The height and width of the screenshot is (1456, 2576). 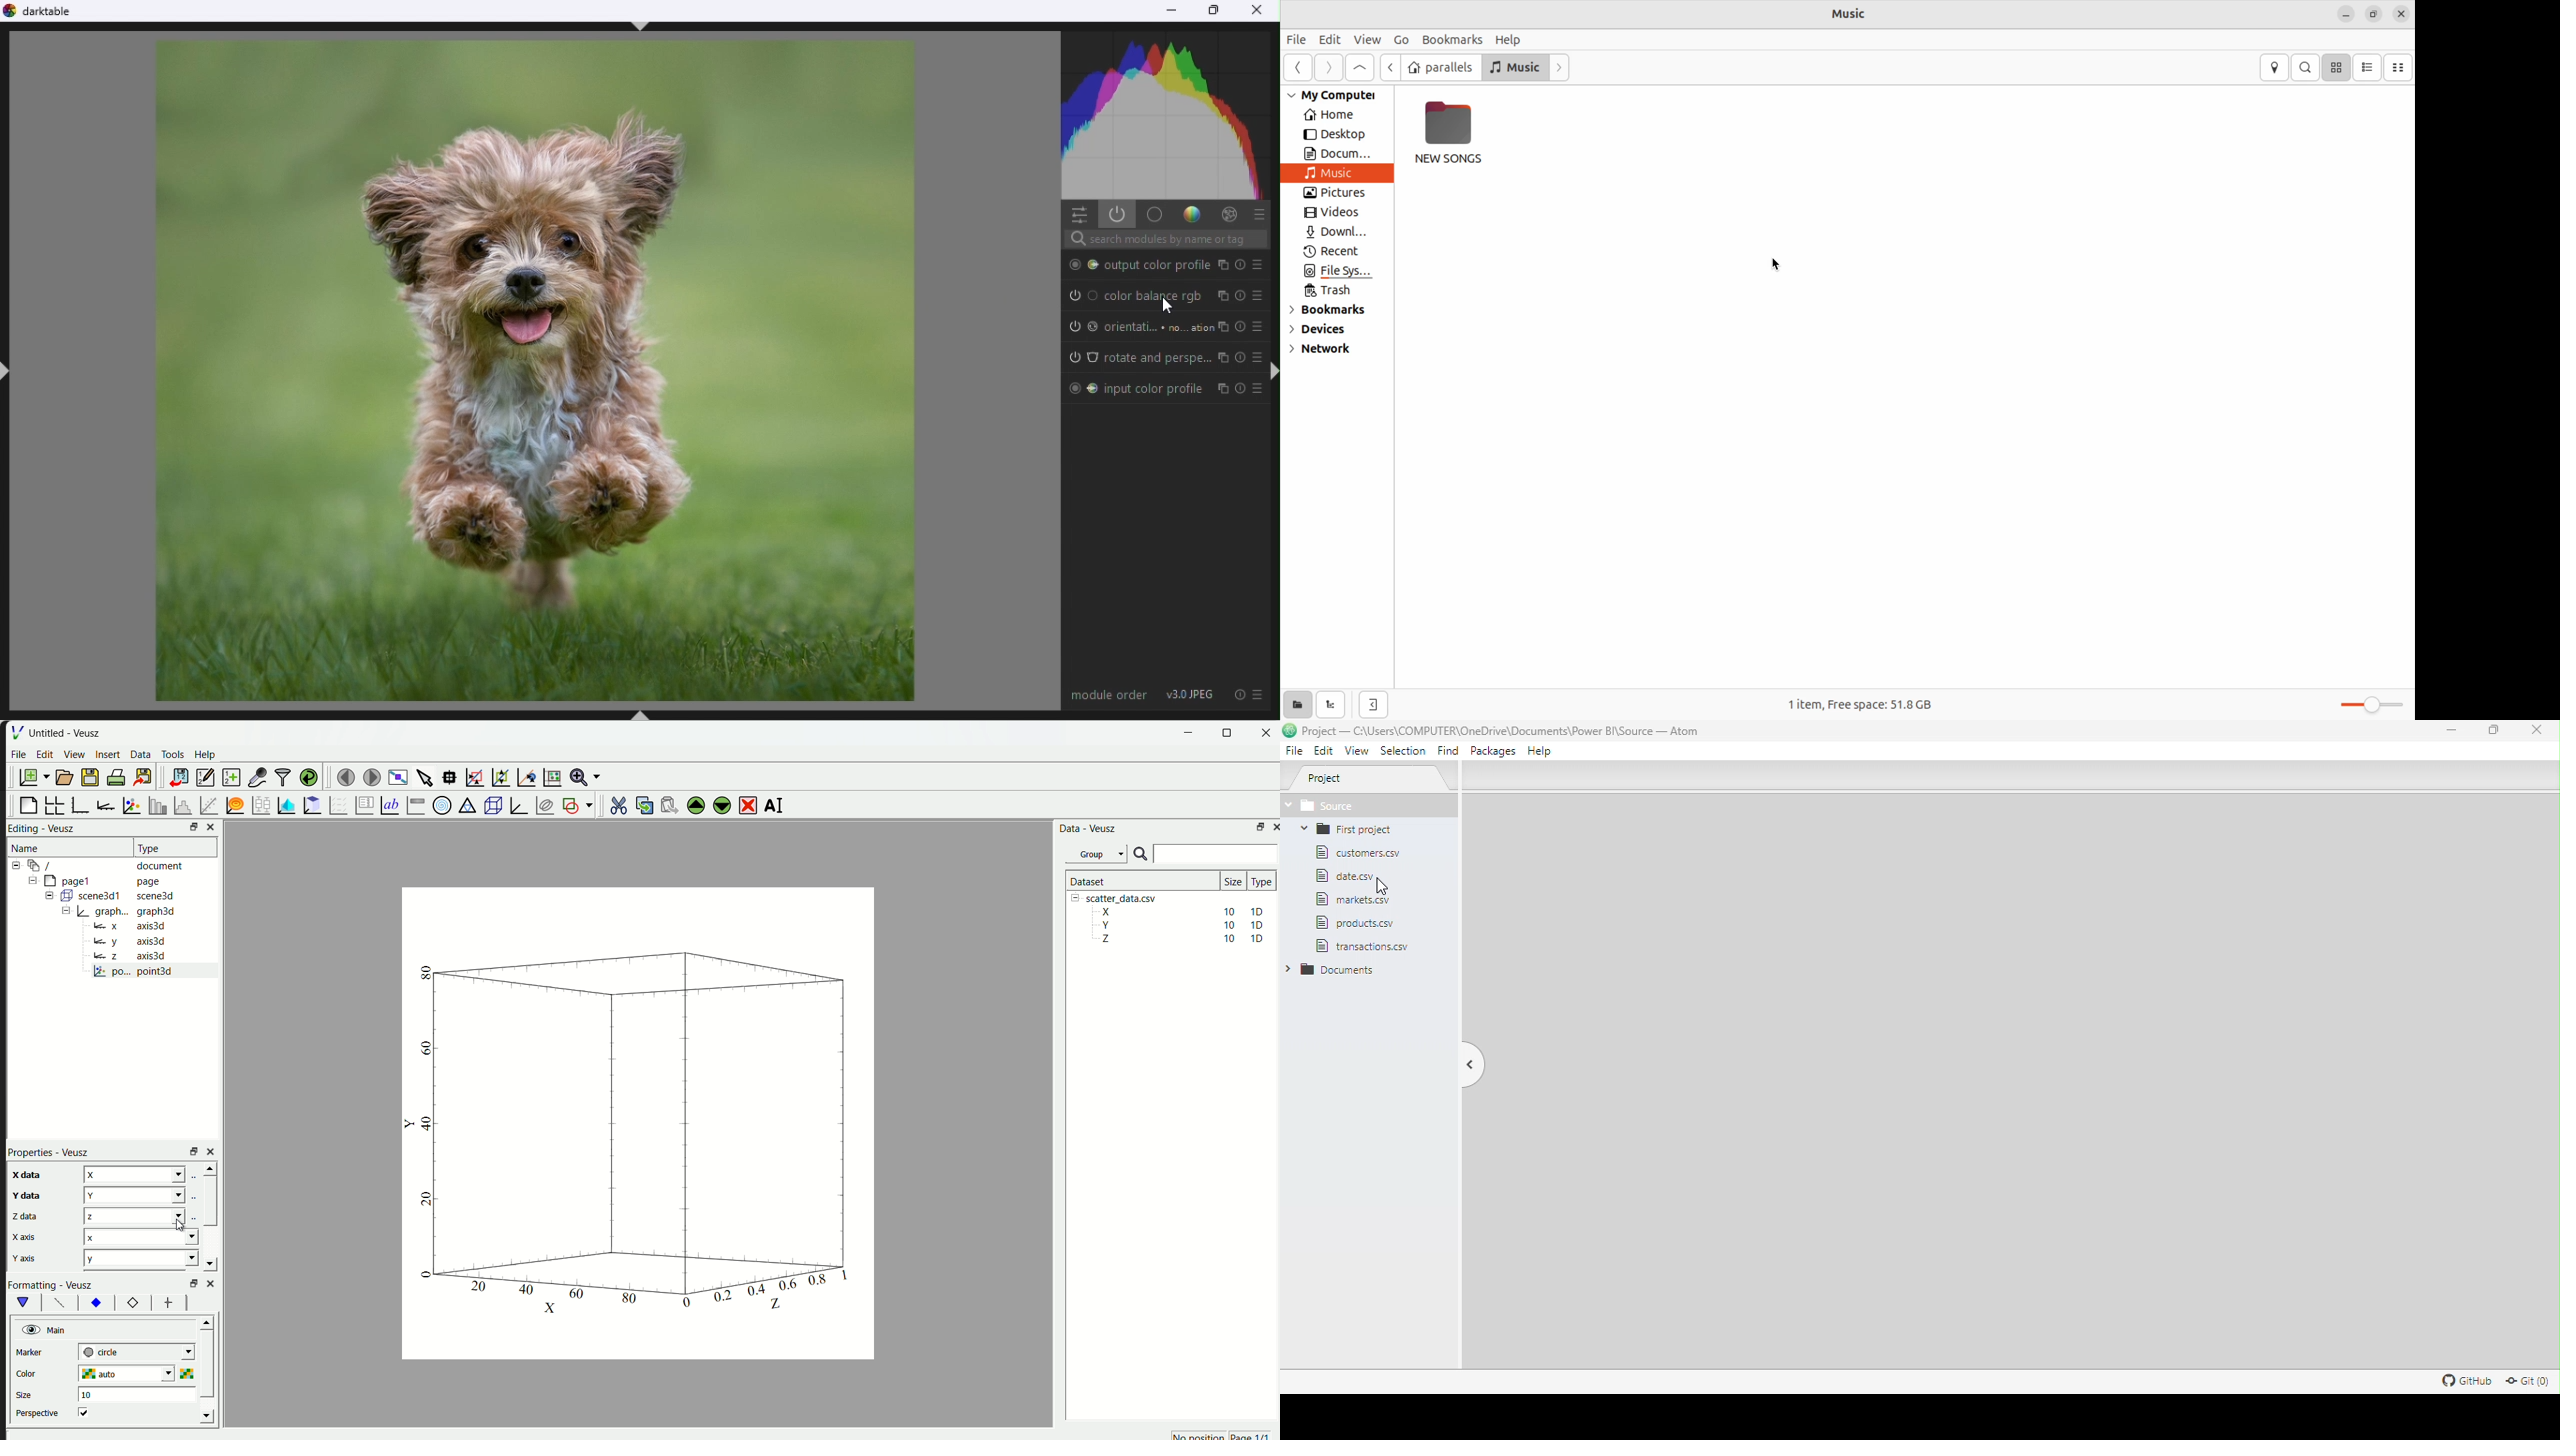 I want to click on Help, so click(x=1512, y=39).